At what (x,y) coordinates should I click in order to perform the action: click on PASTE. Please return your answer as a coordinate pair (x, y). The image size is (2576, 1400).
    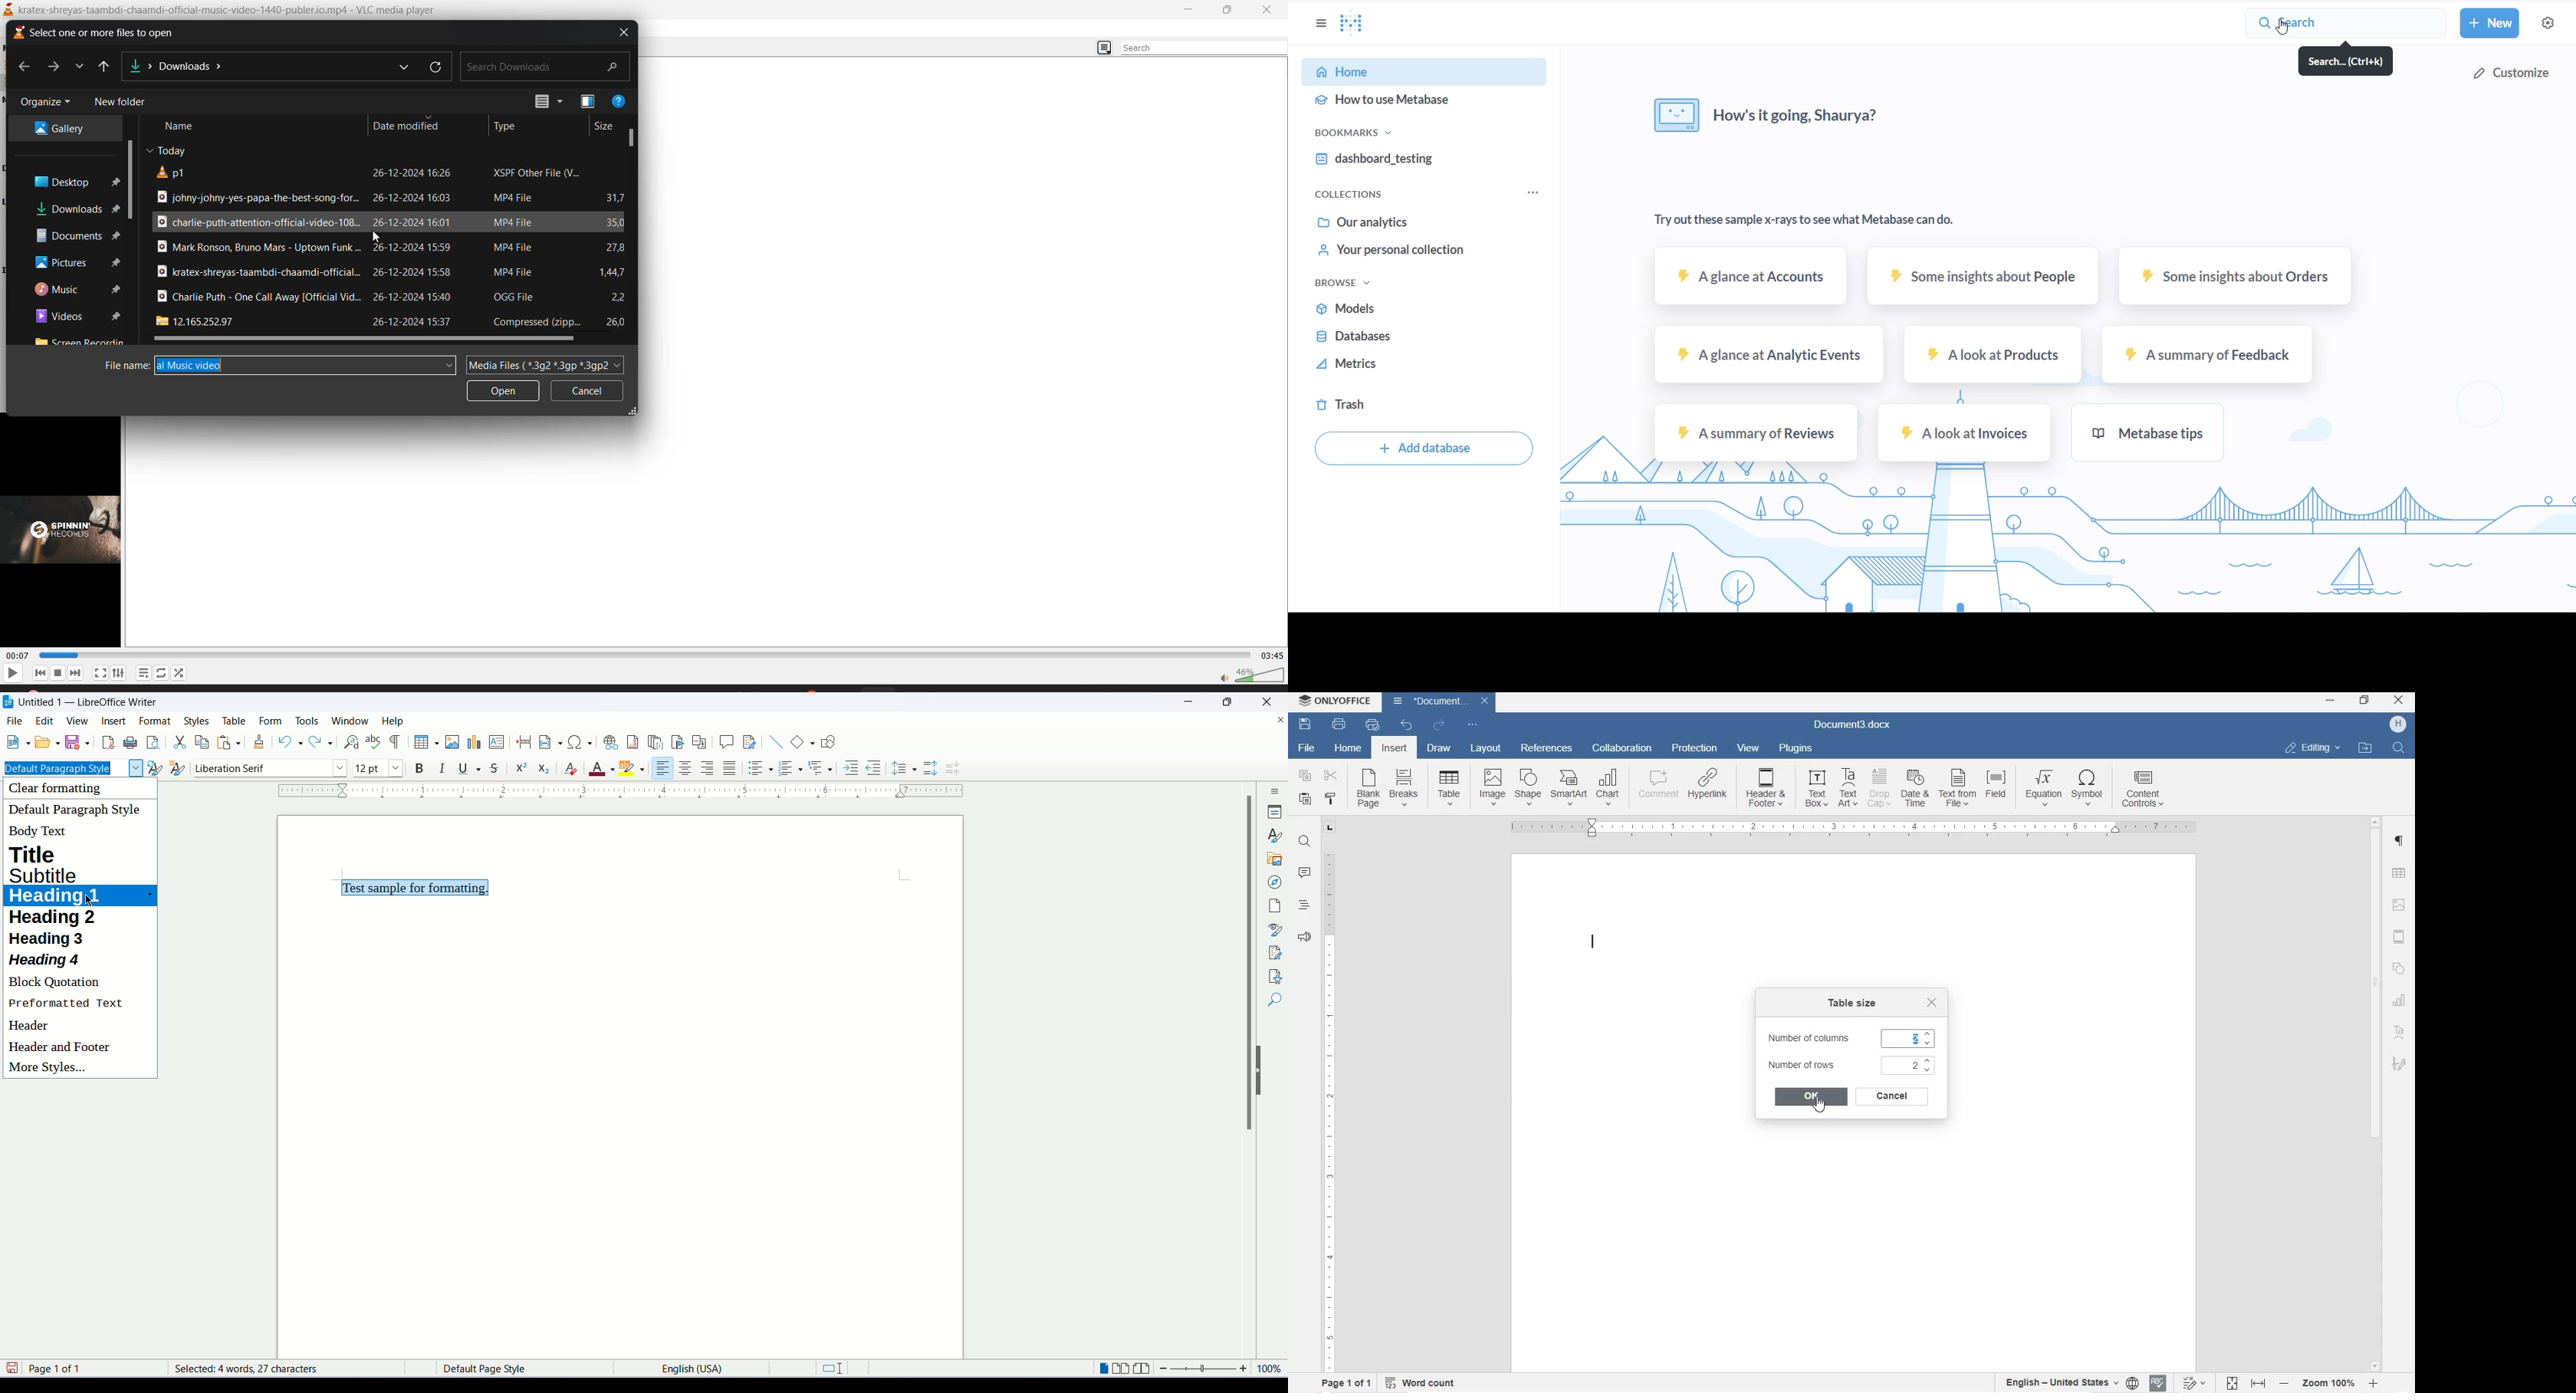
    Looking at the image, I should click on (1308, 800).